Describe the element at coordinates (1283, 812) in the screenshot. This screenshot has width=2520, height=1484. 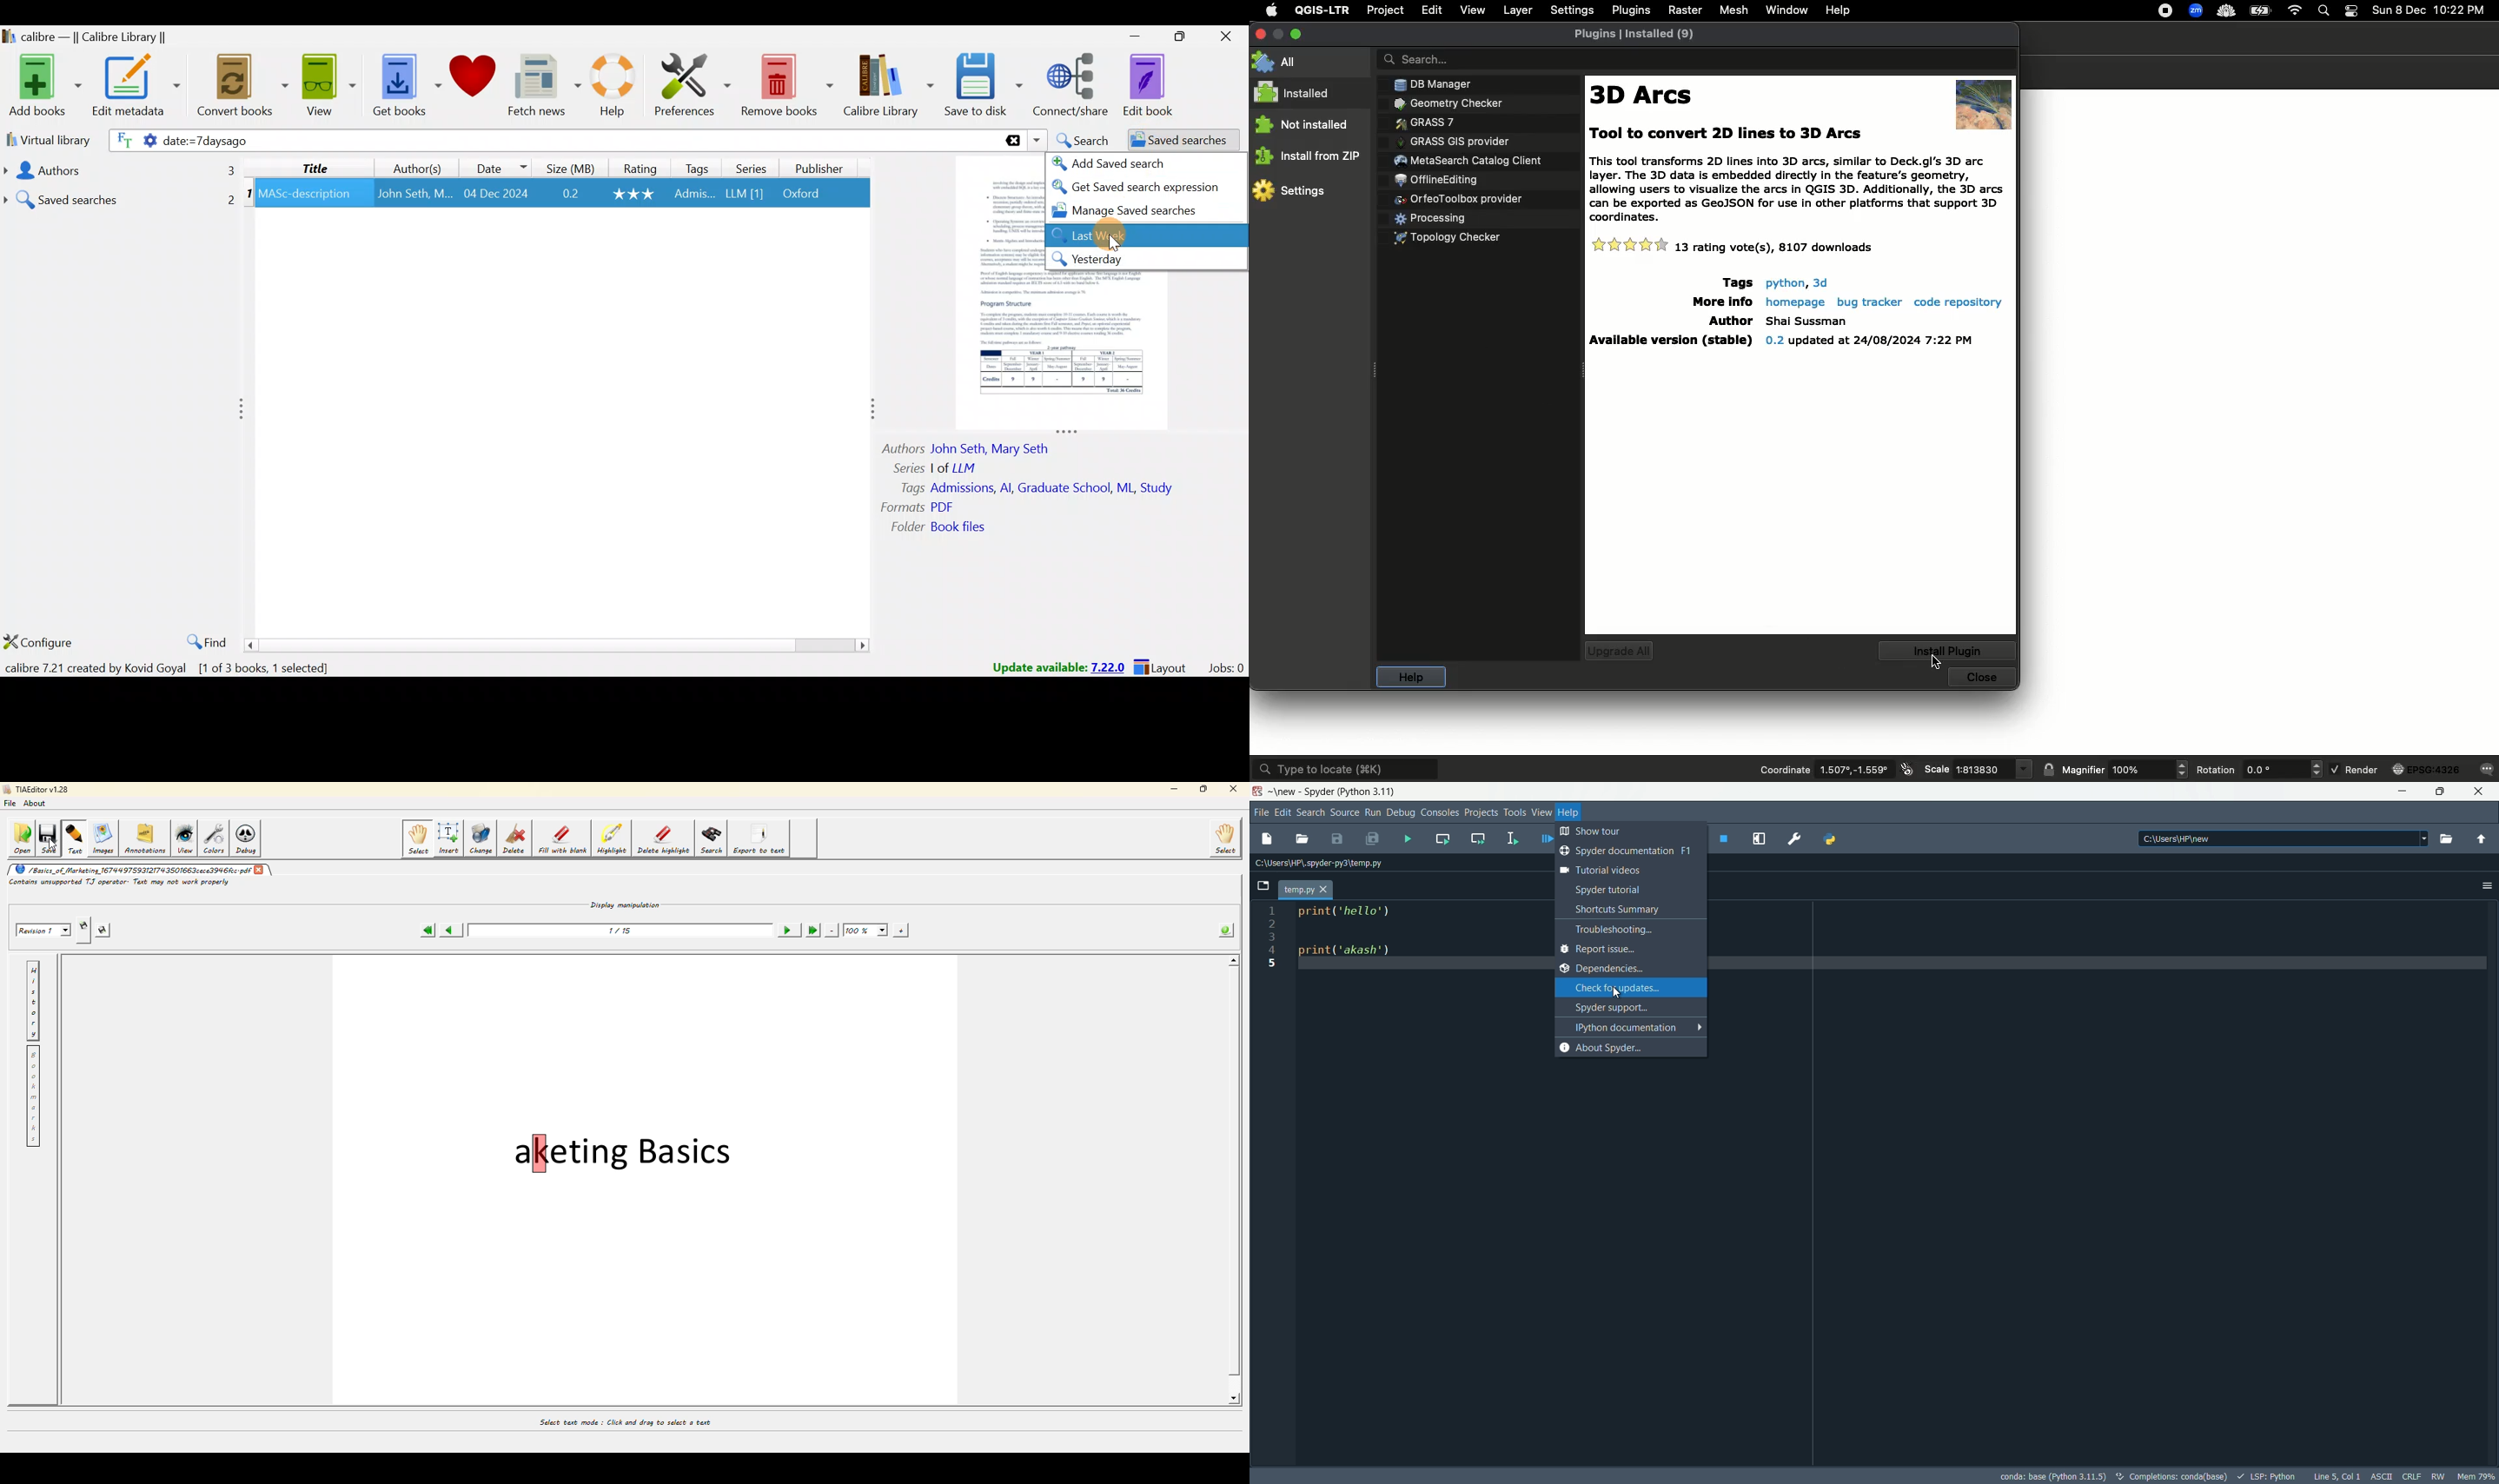
I see `edit menu` at that location.